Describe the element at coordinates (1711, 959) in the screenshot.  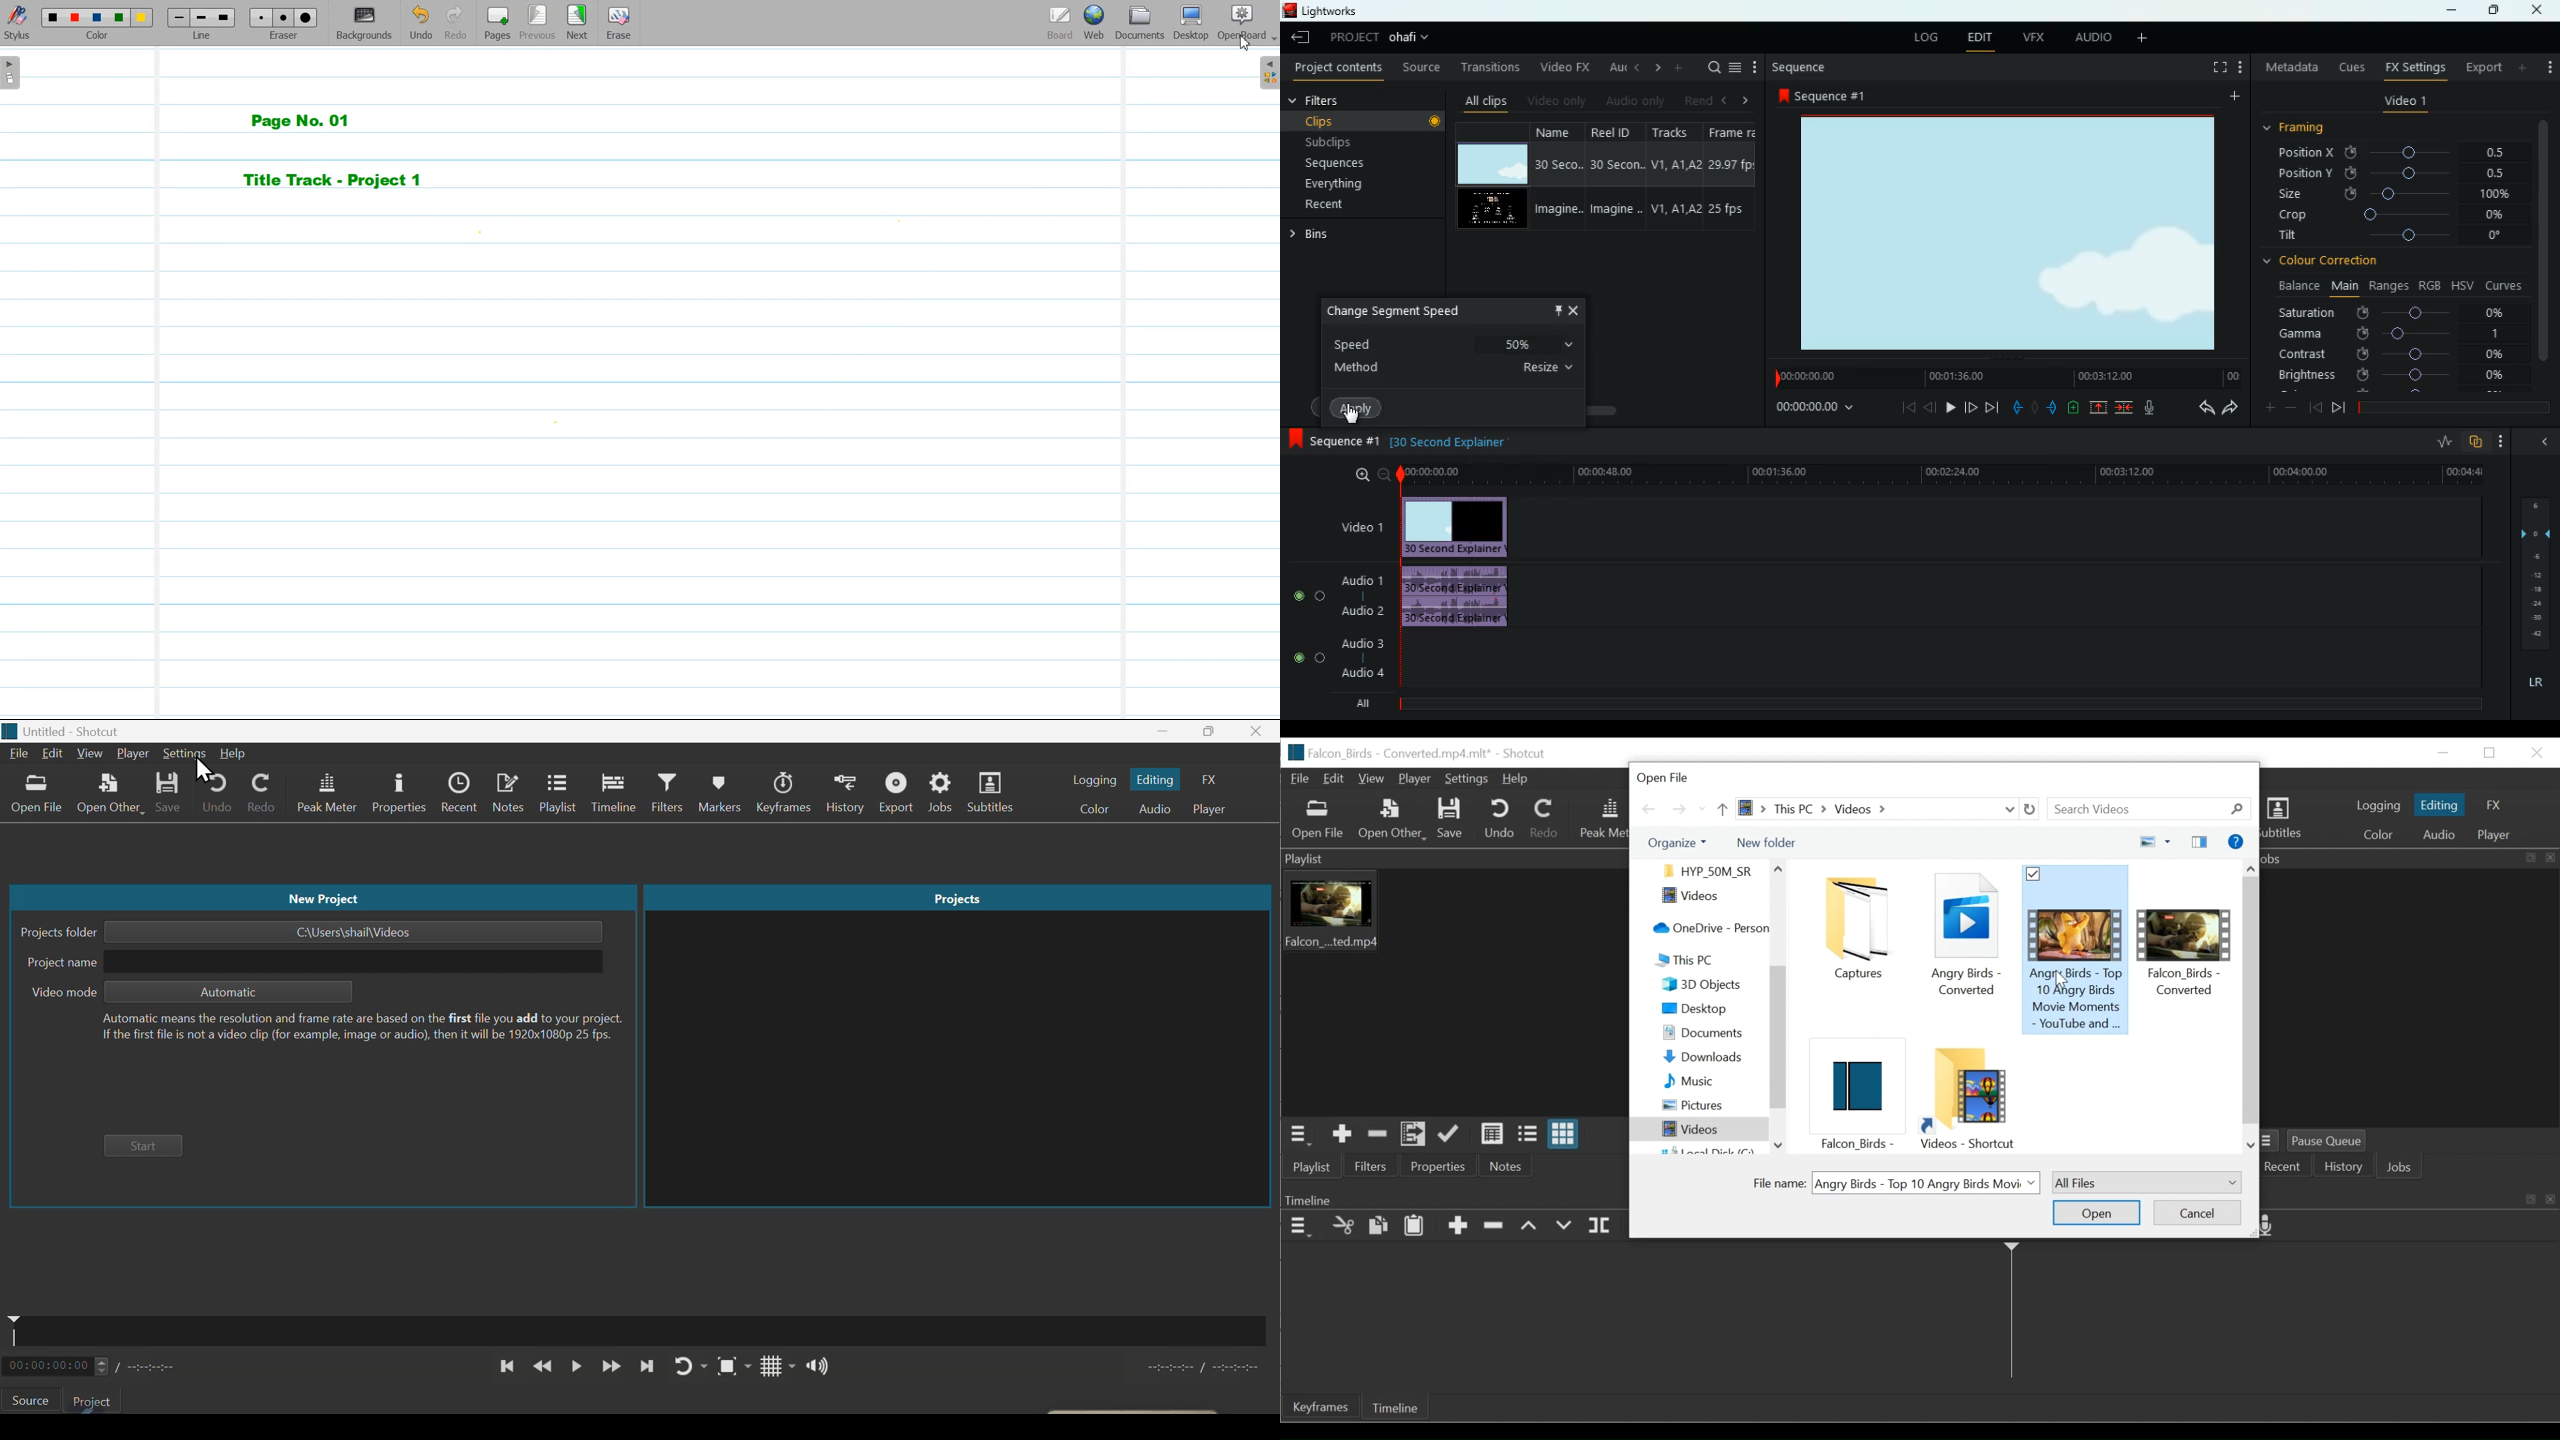
I see `This PC` at that location.